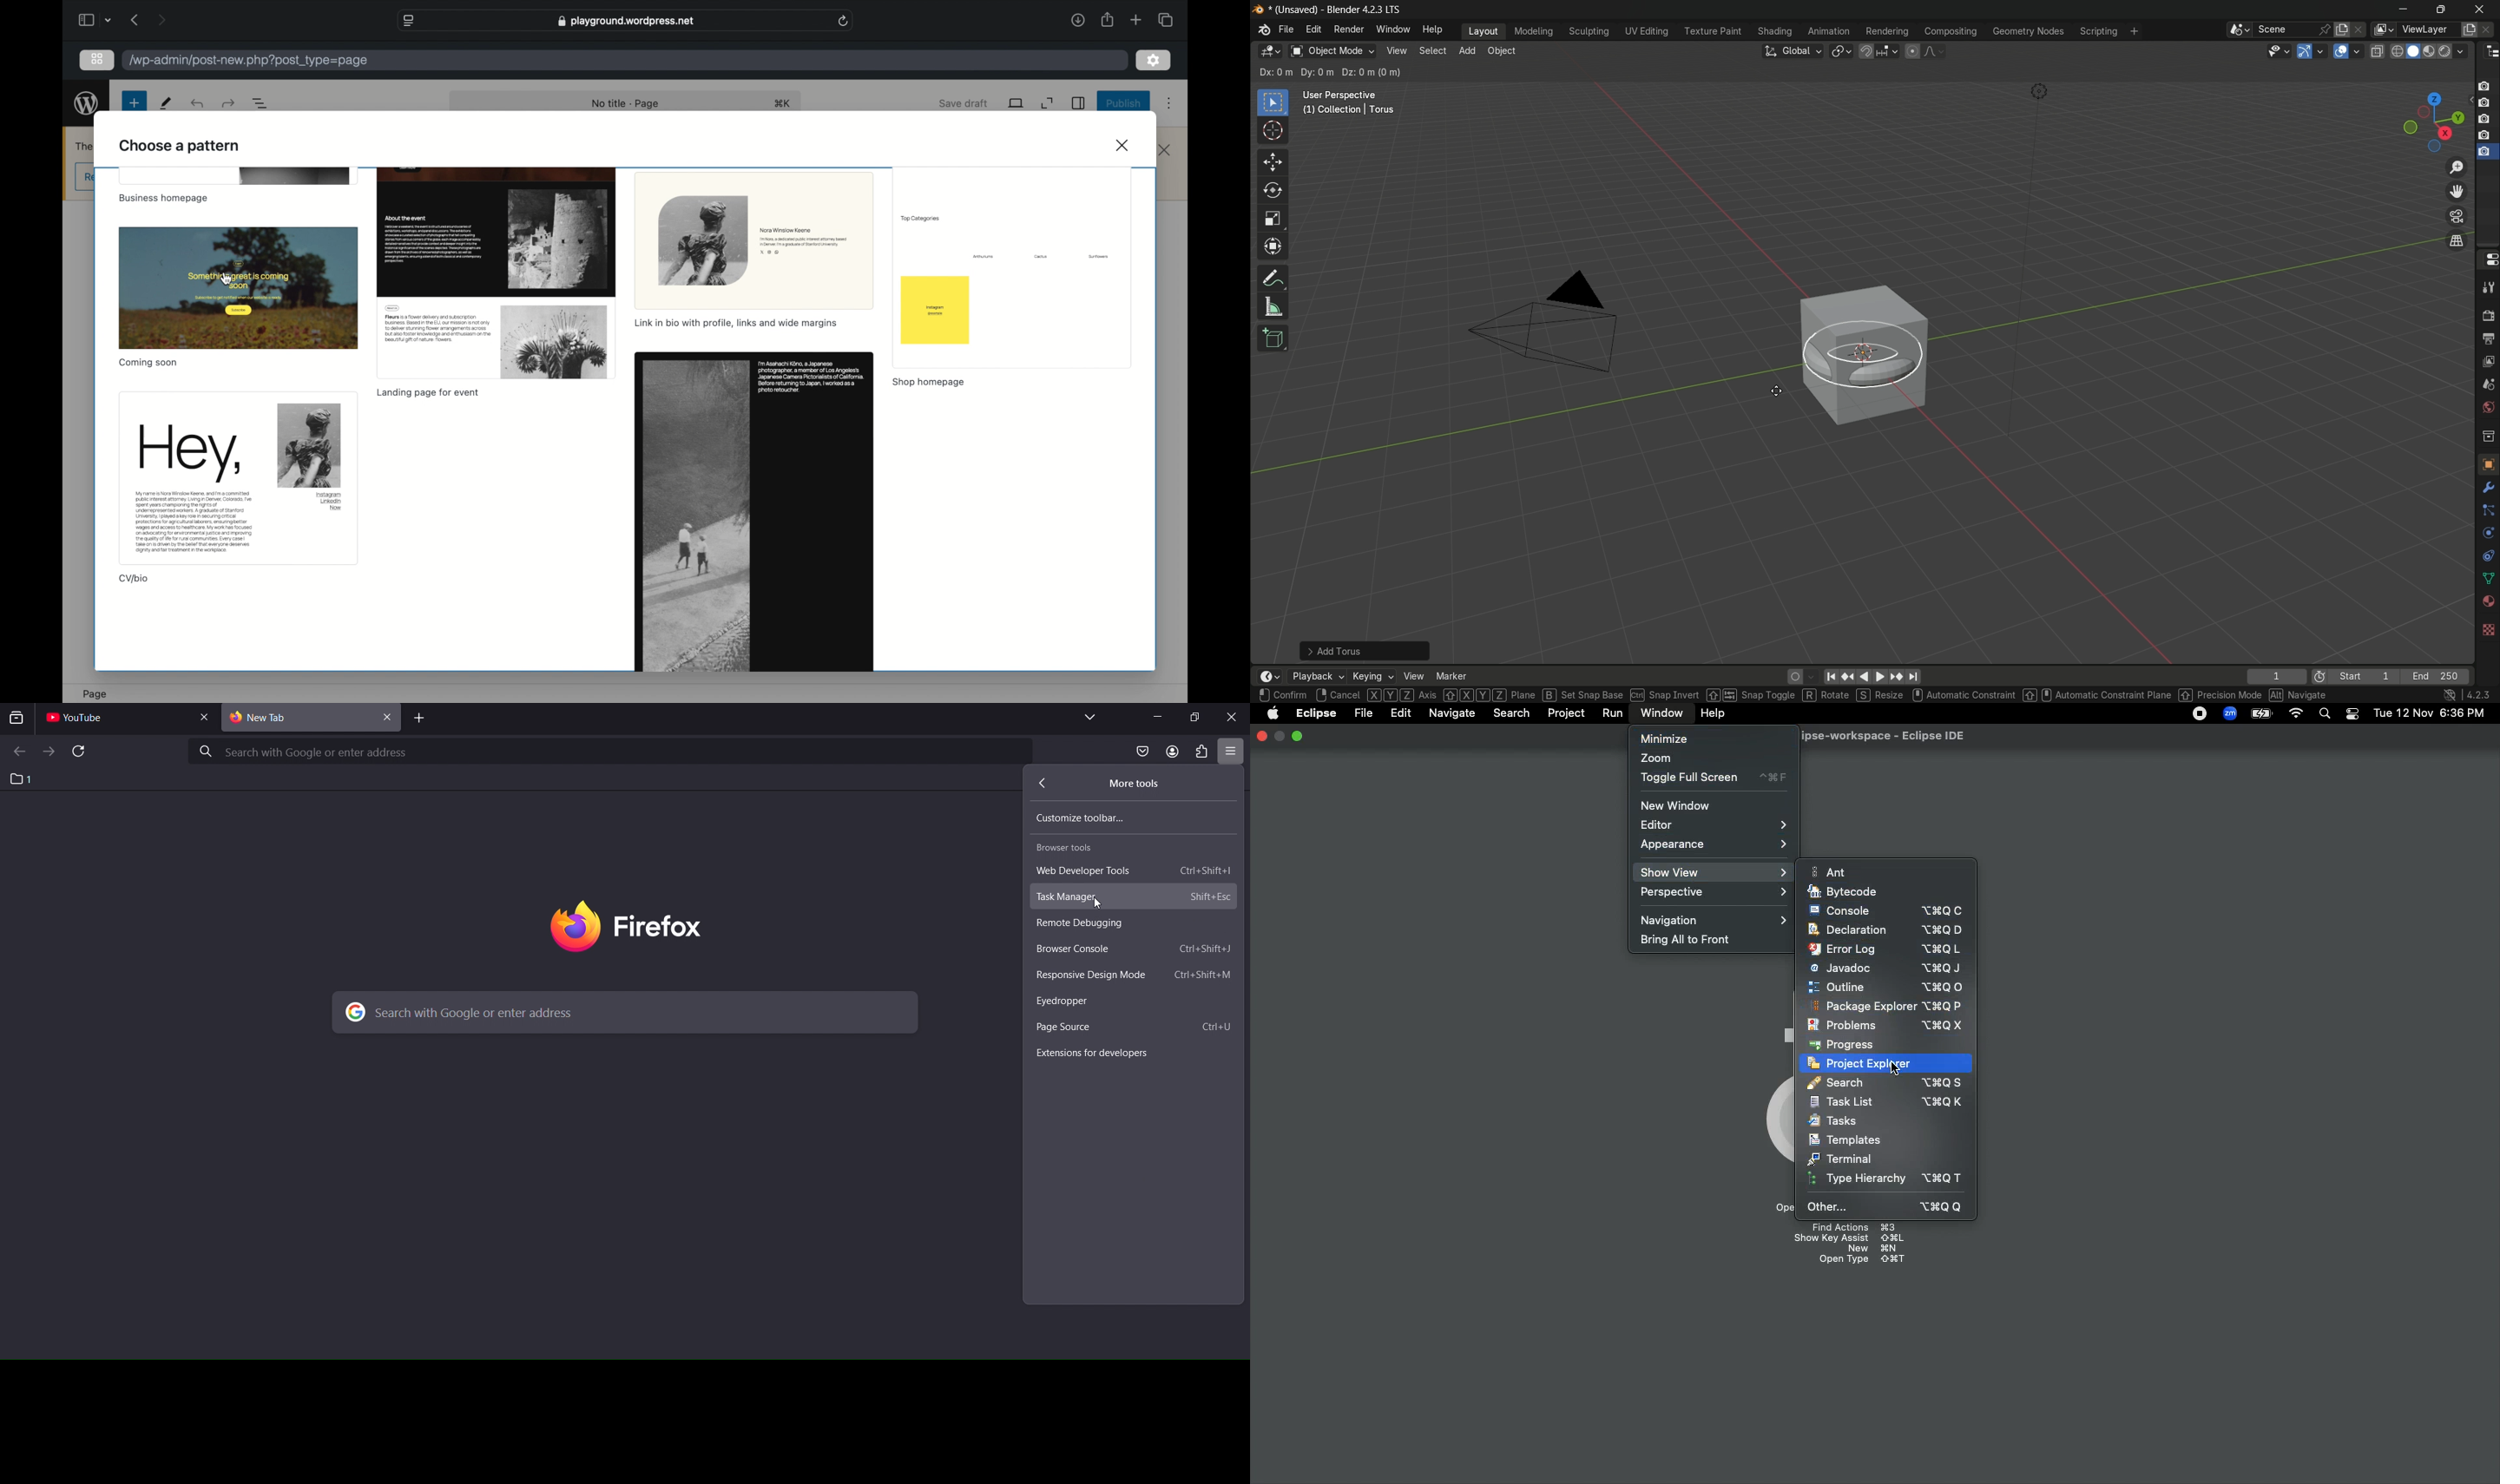  I want to click on preset viewpoint, so click(2433, 122).